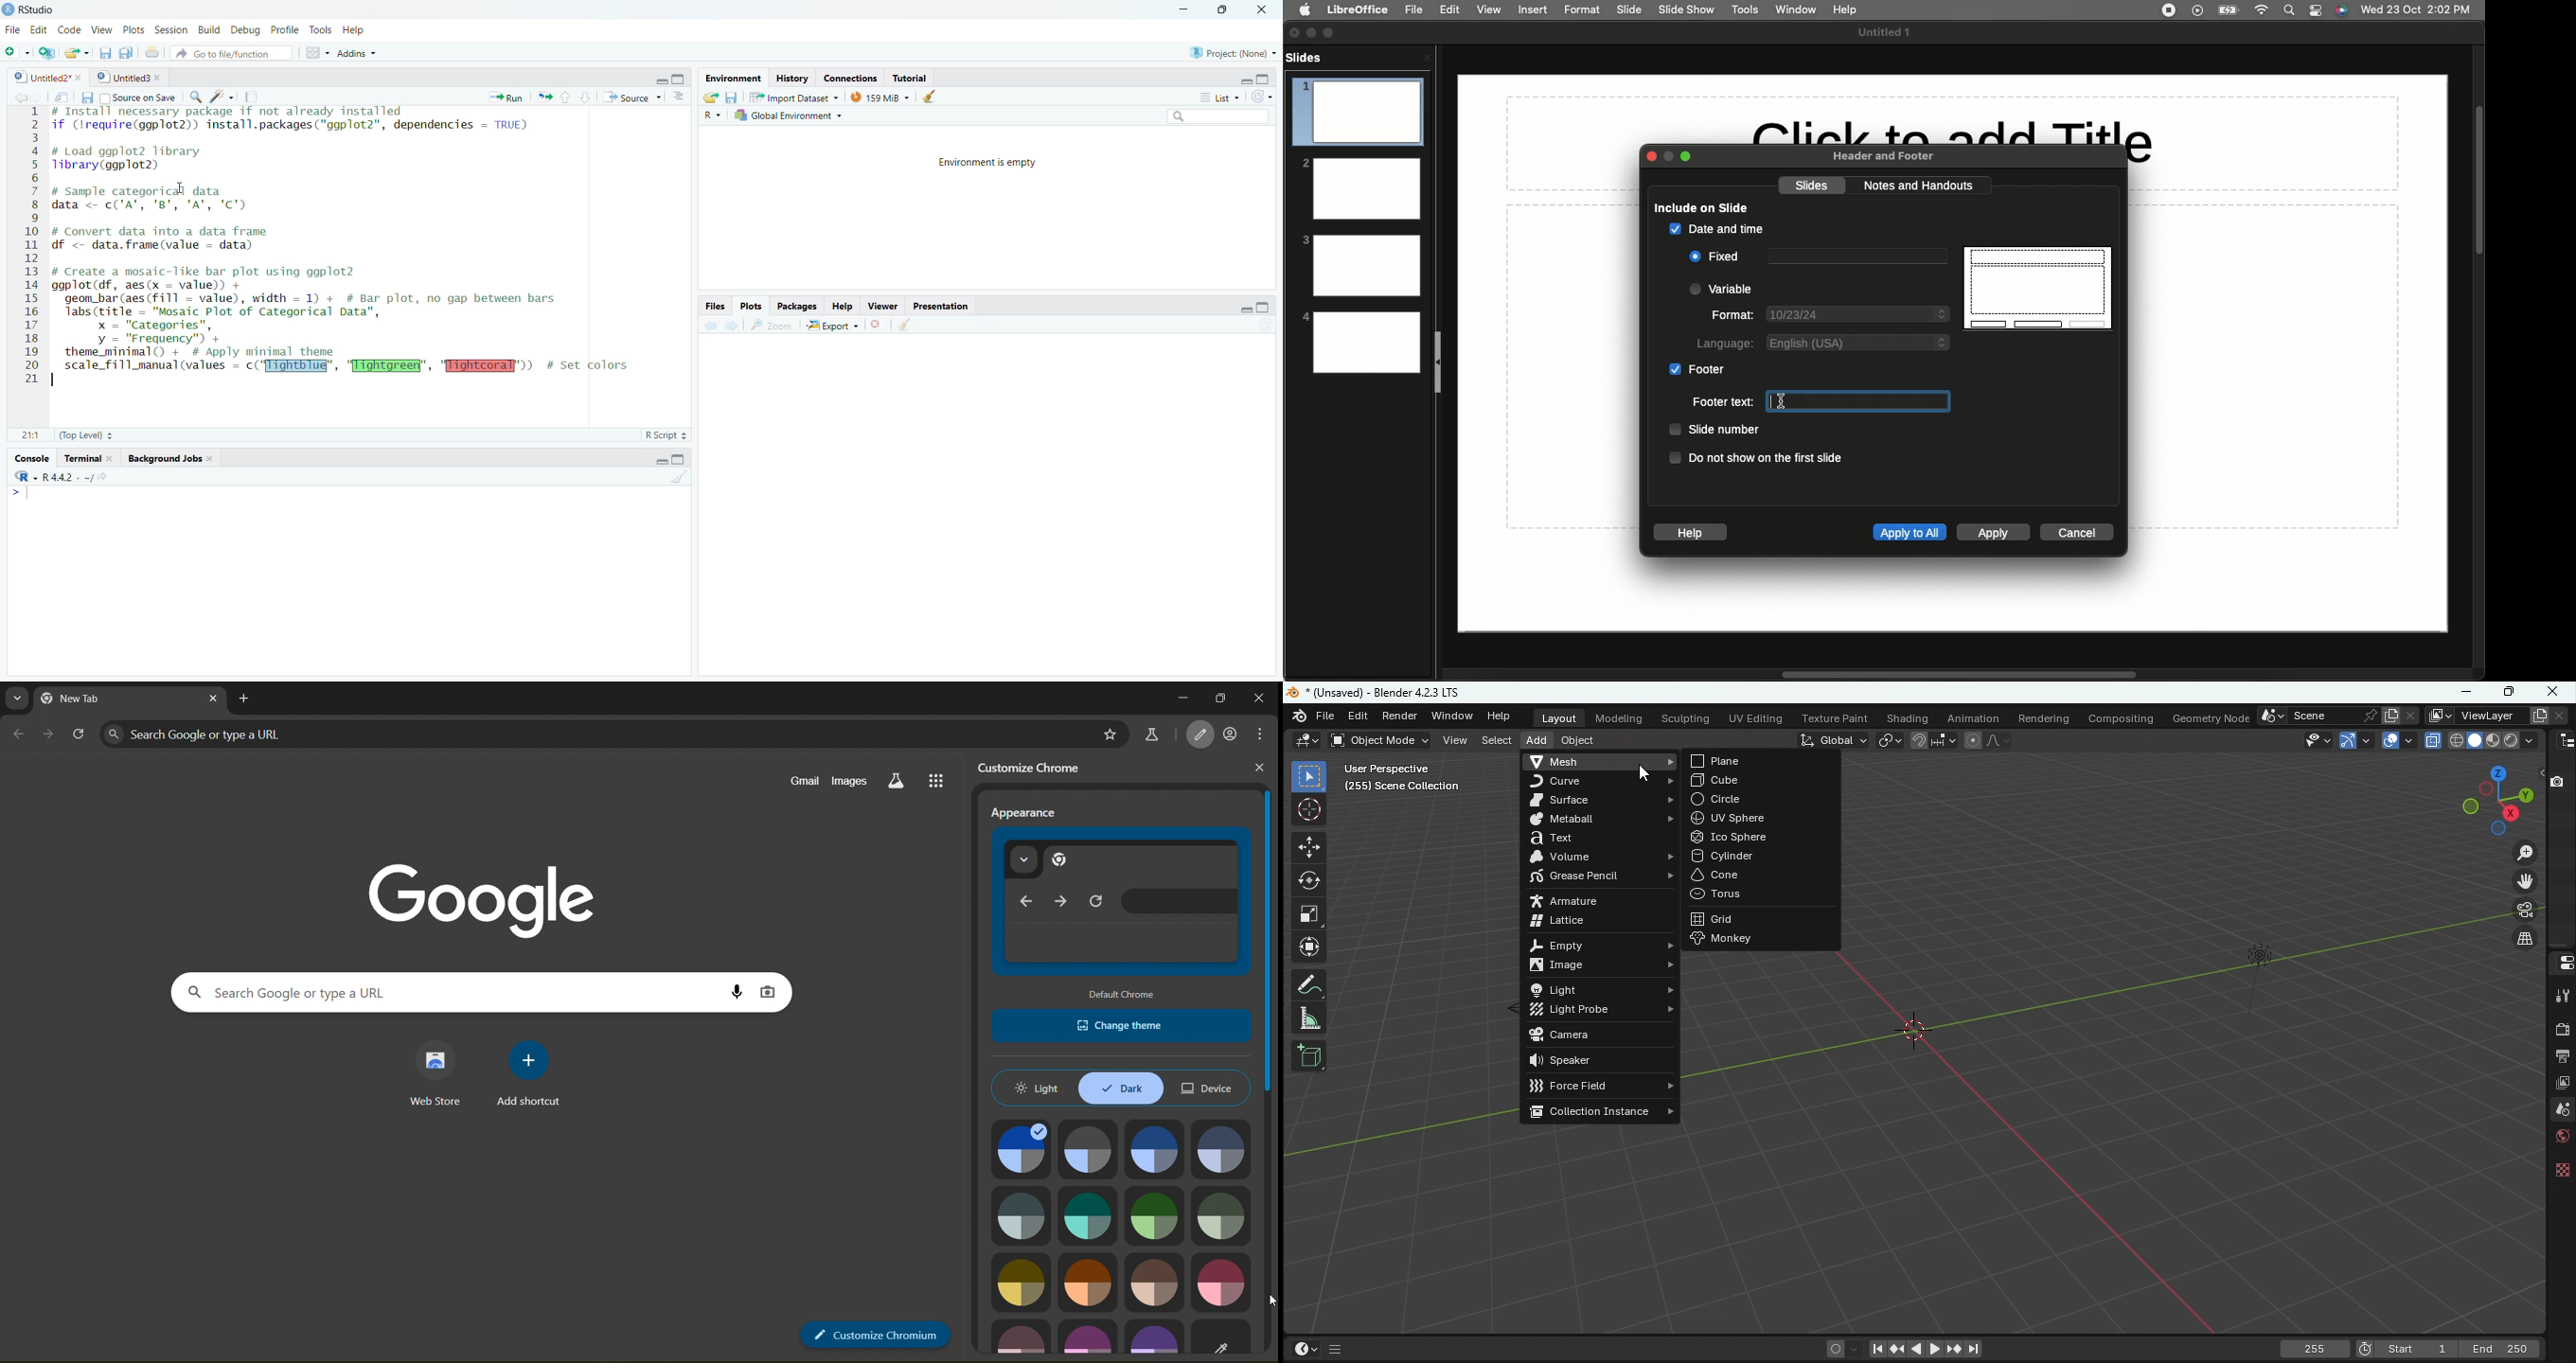 The image size is (2576, 1372). Describe the element at coordinates (666, 436) in the screenshot. I see `R Script` at that location.